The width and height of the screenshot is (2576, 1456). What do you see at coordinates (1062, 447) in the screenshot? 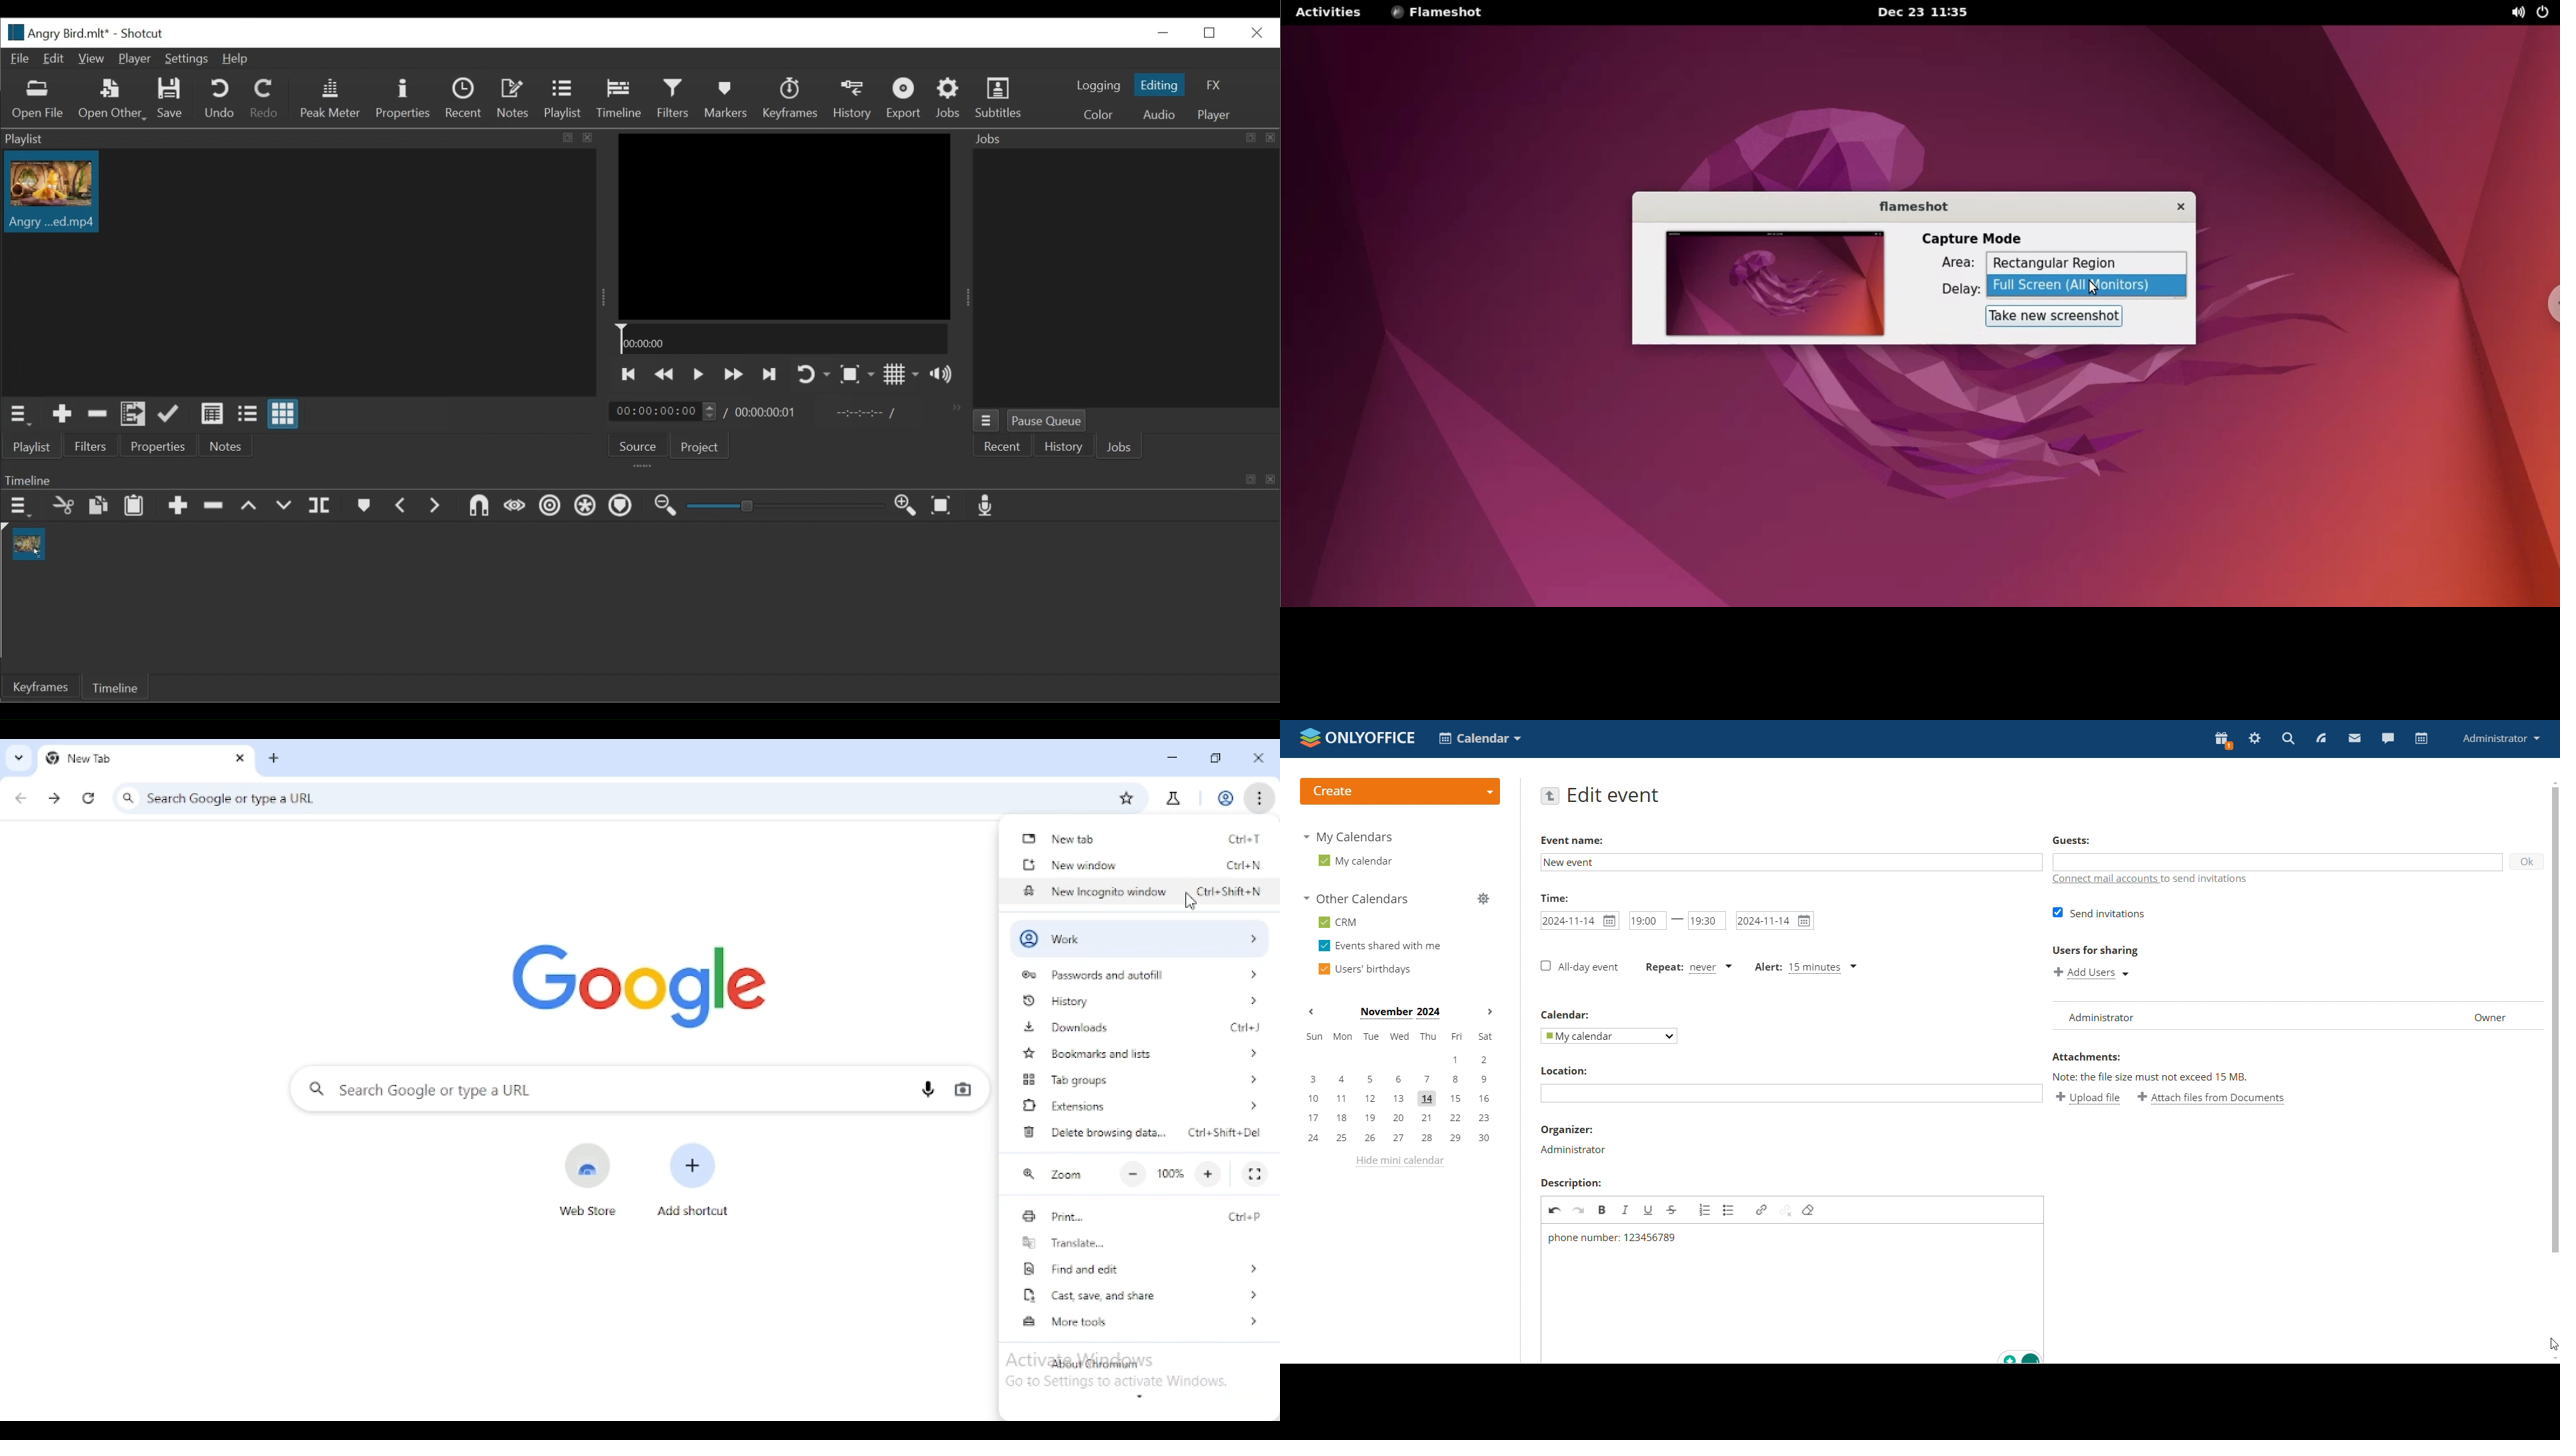
I see `History` at bounding box center [1062, 447].